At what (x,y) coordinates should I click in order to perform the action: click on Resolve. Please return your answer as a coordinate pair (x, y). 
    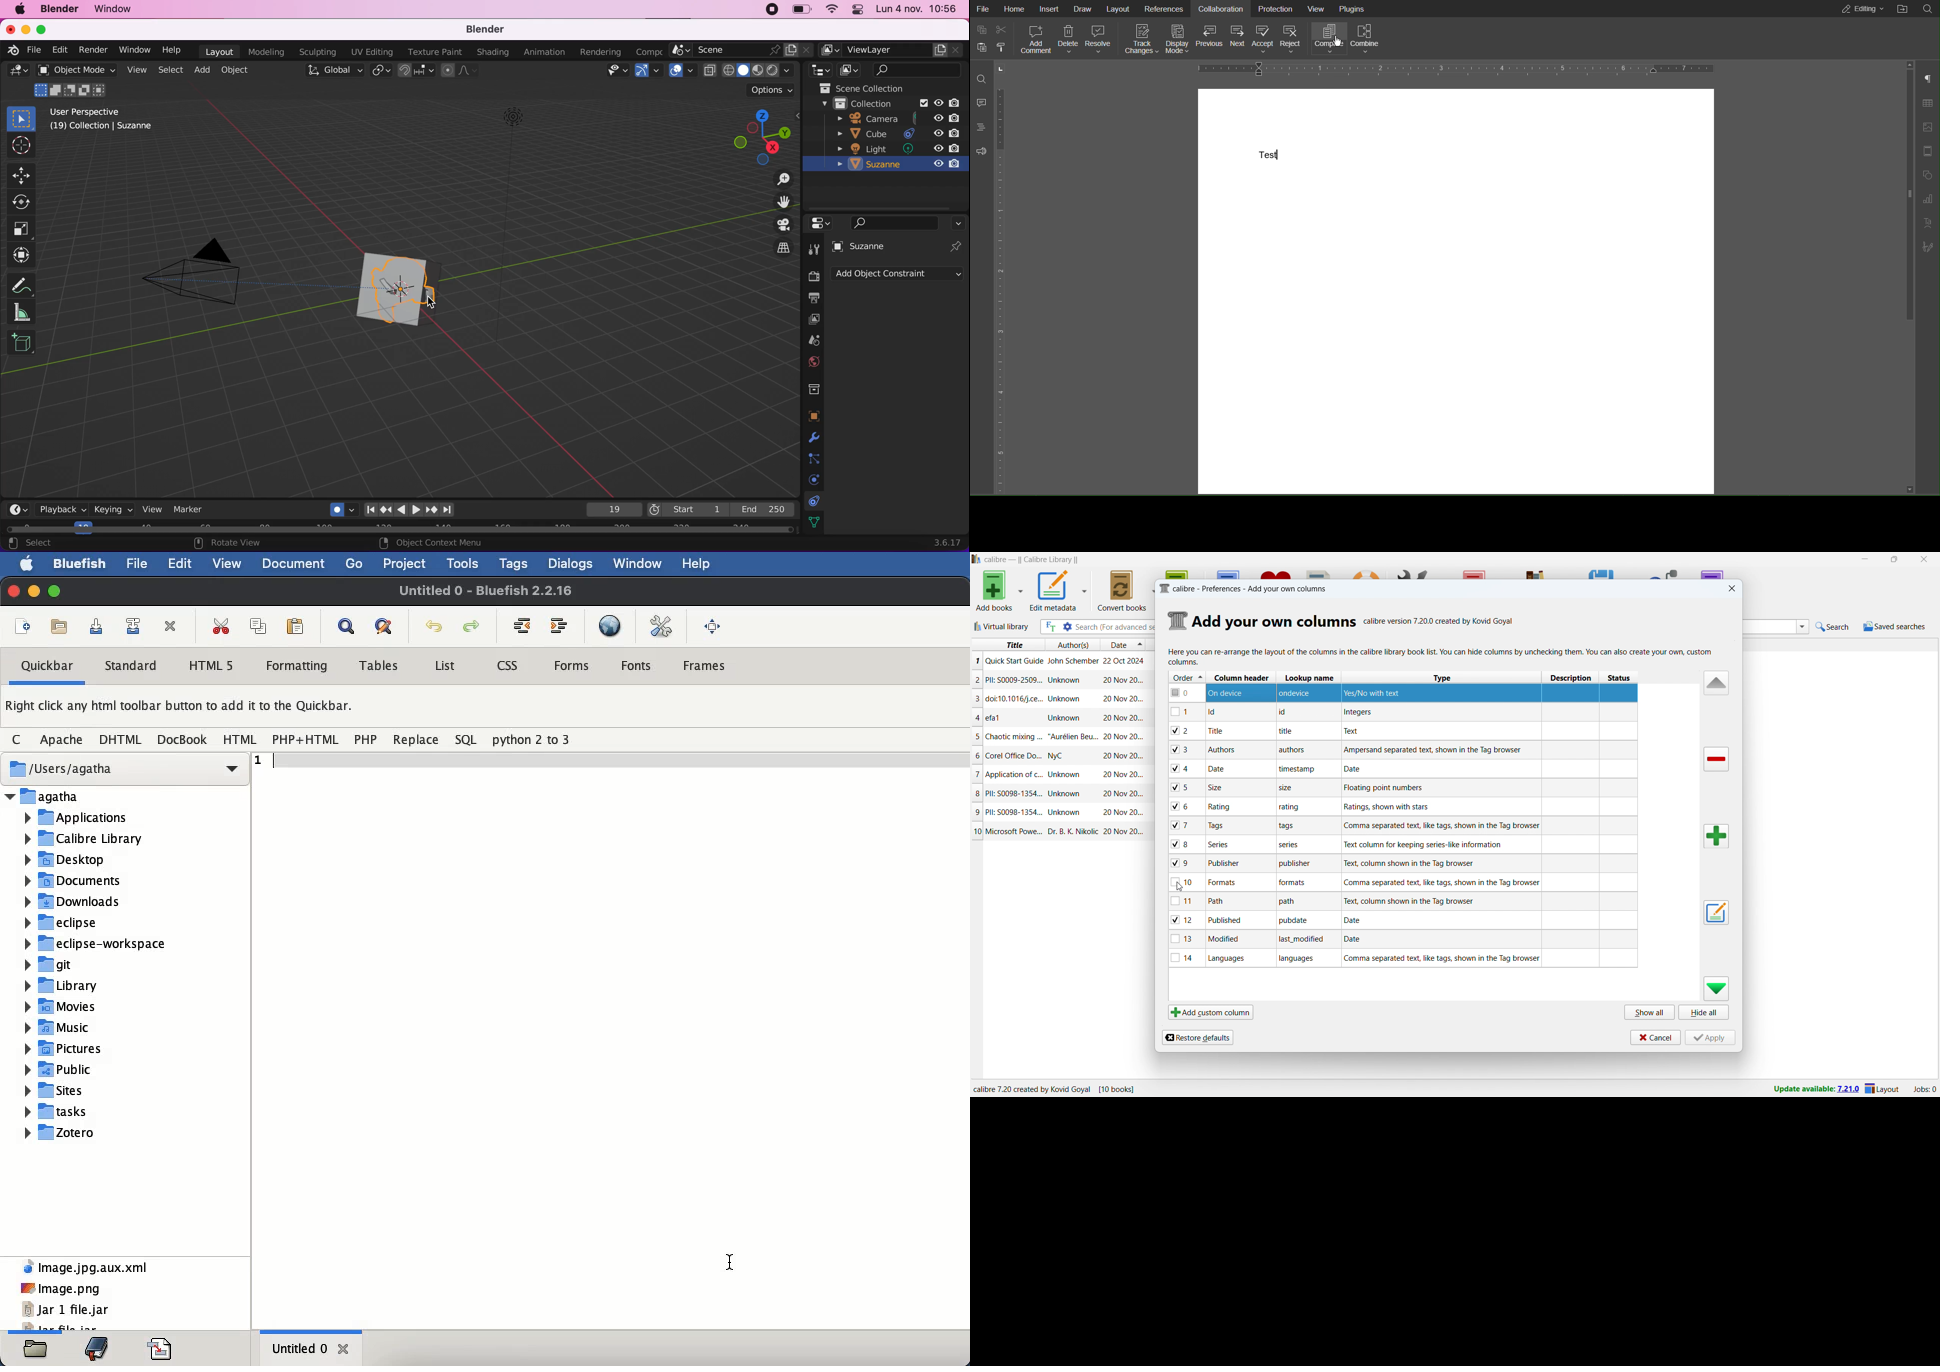
    Looking at the image, I should click on (1098, 40).